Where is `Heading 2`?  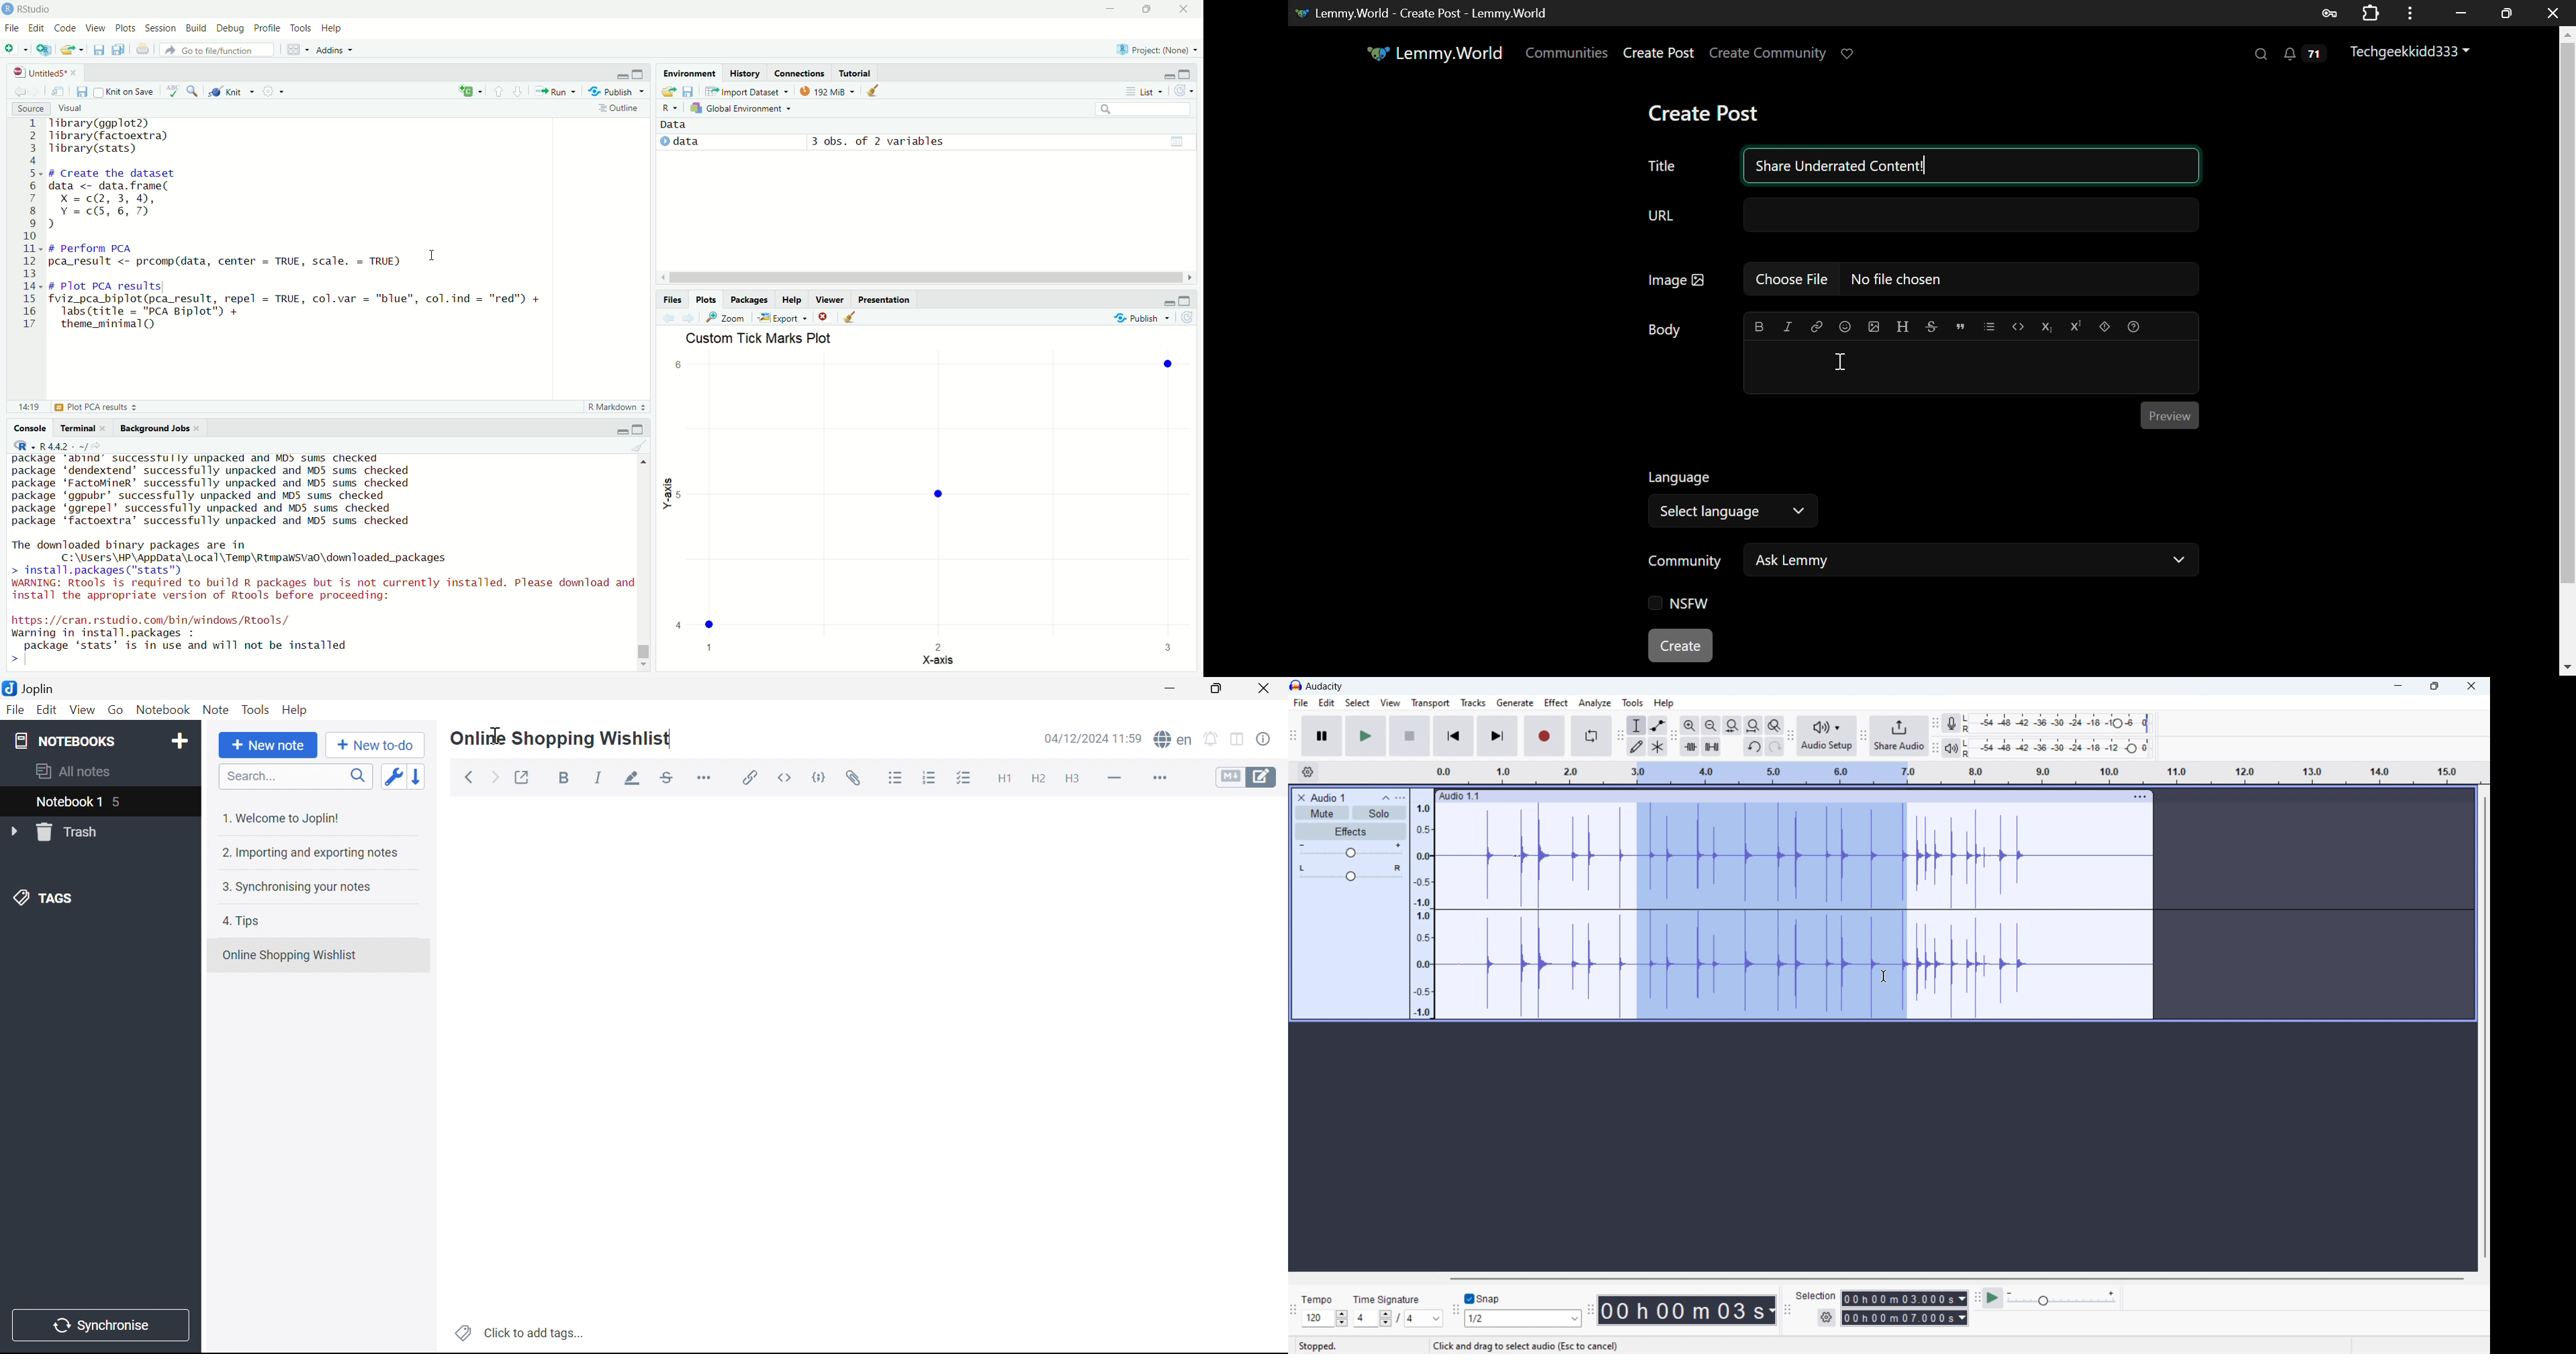 Heading 2 is located at coordinates (1040, 780).